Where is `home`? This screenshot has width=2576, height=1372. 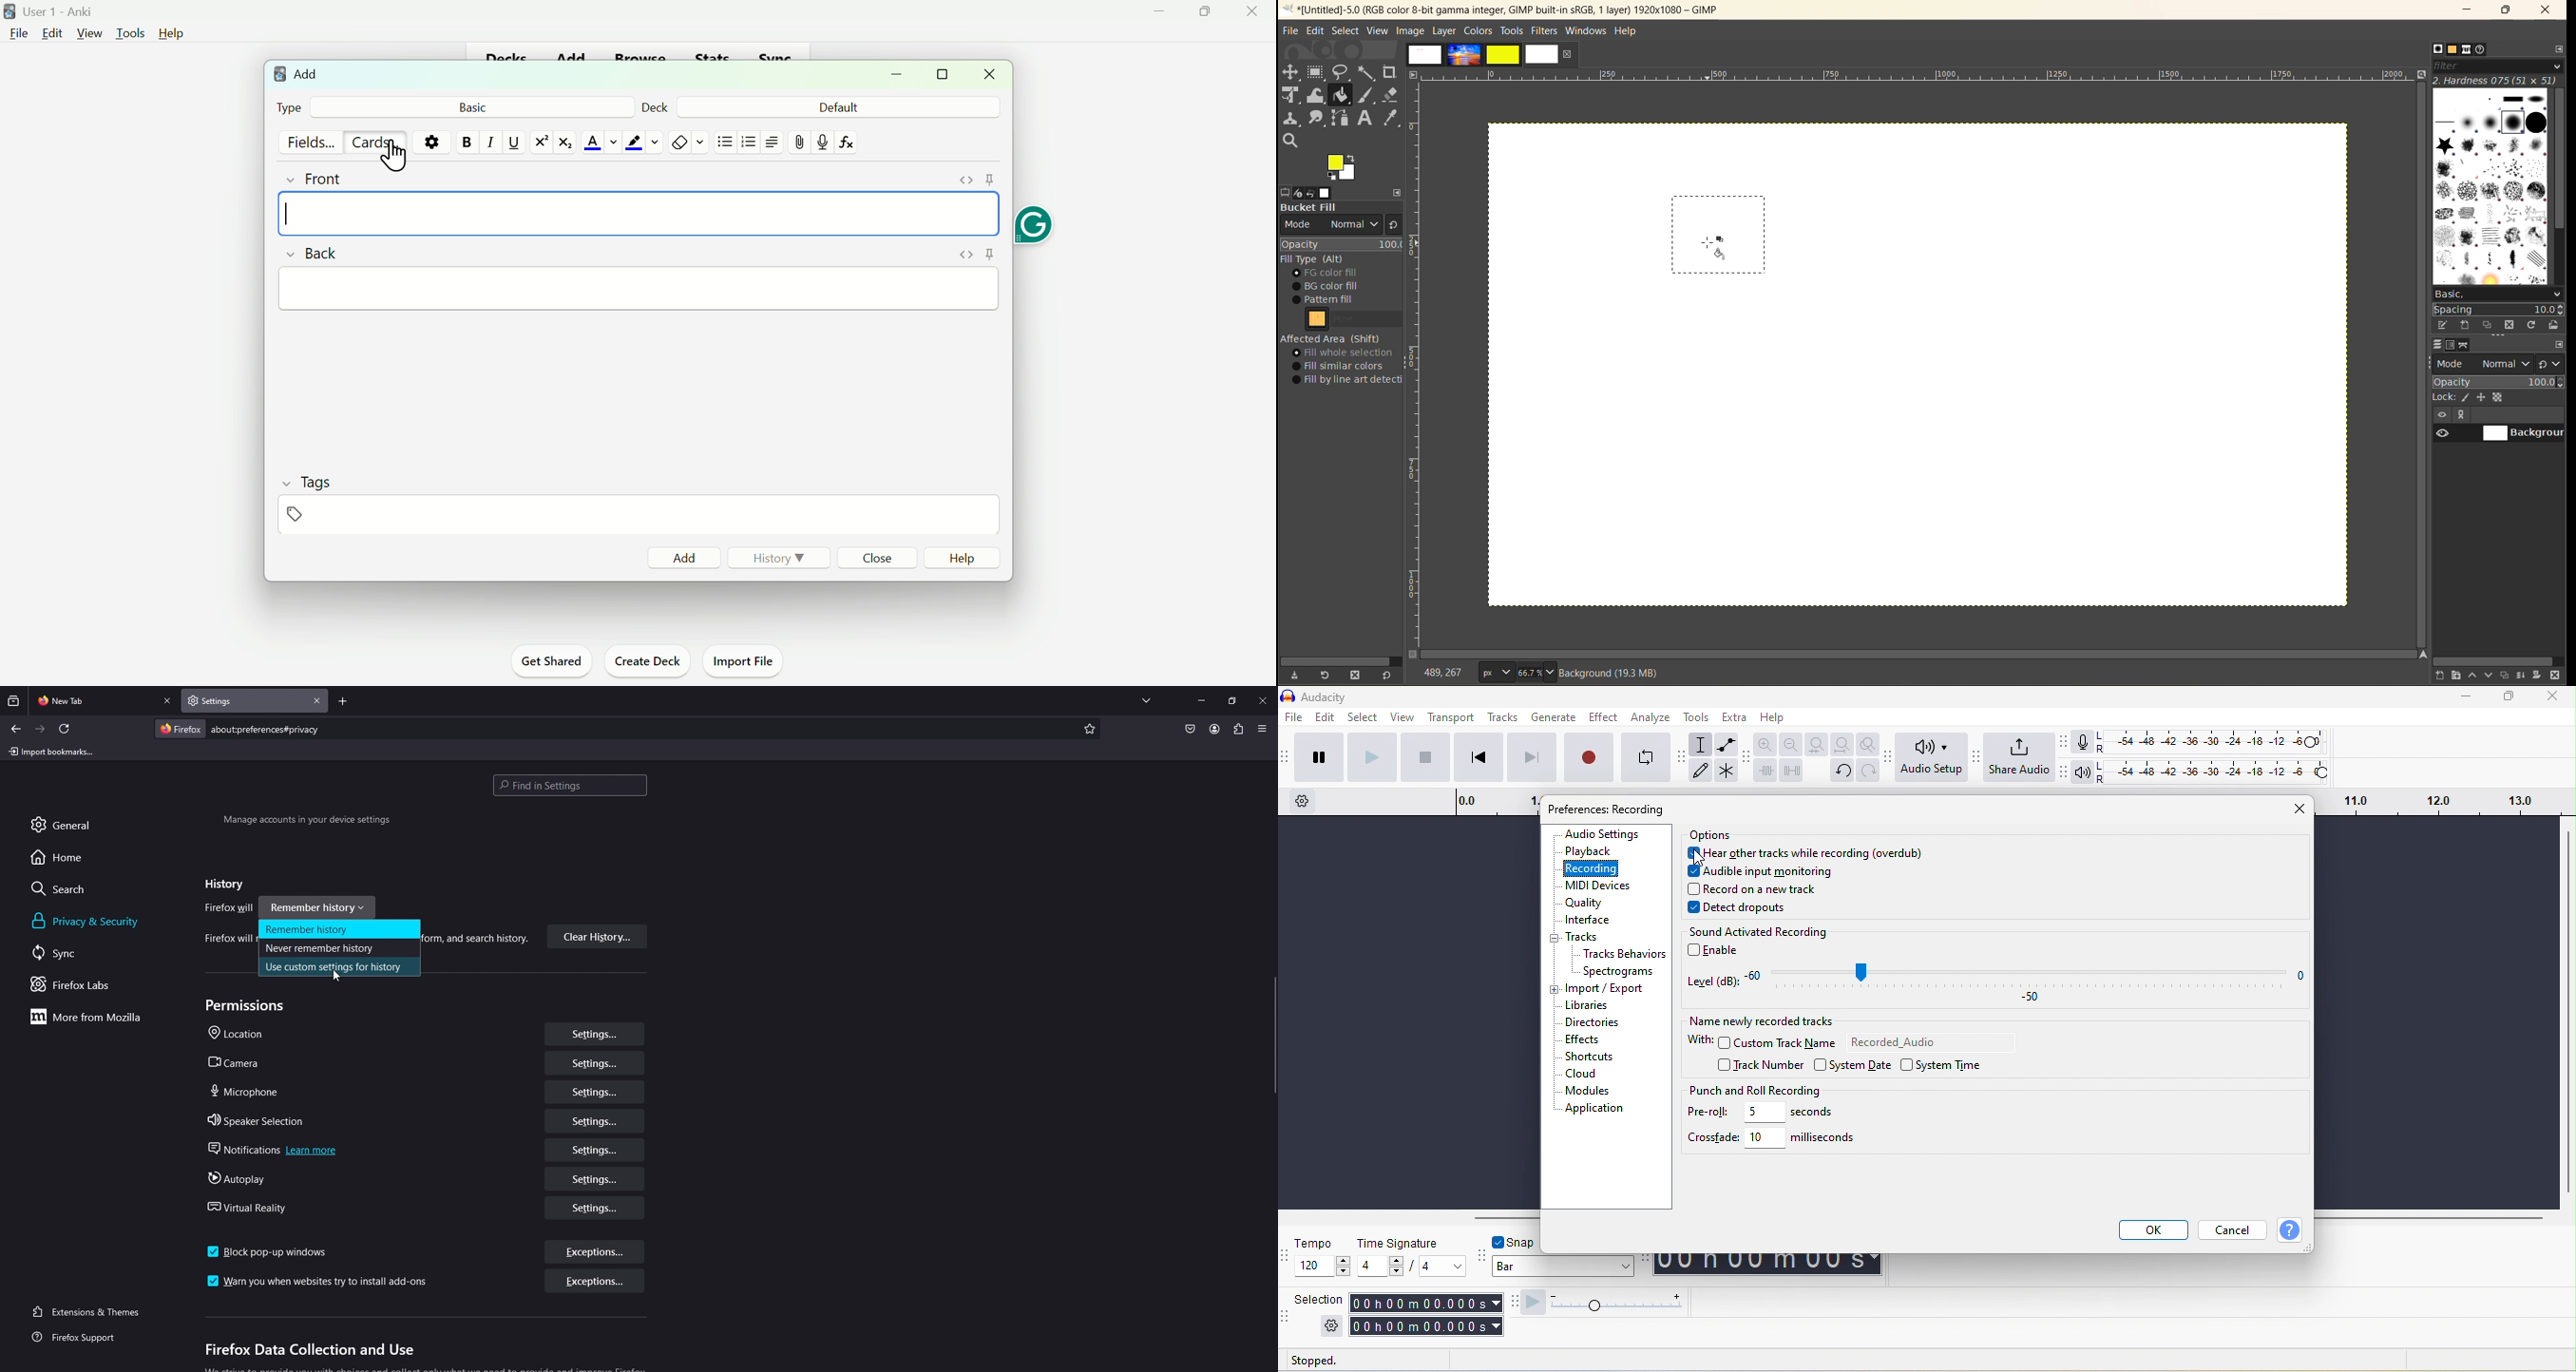
home is located at coordinates (69, 857).